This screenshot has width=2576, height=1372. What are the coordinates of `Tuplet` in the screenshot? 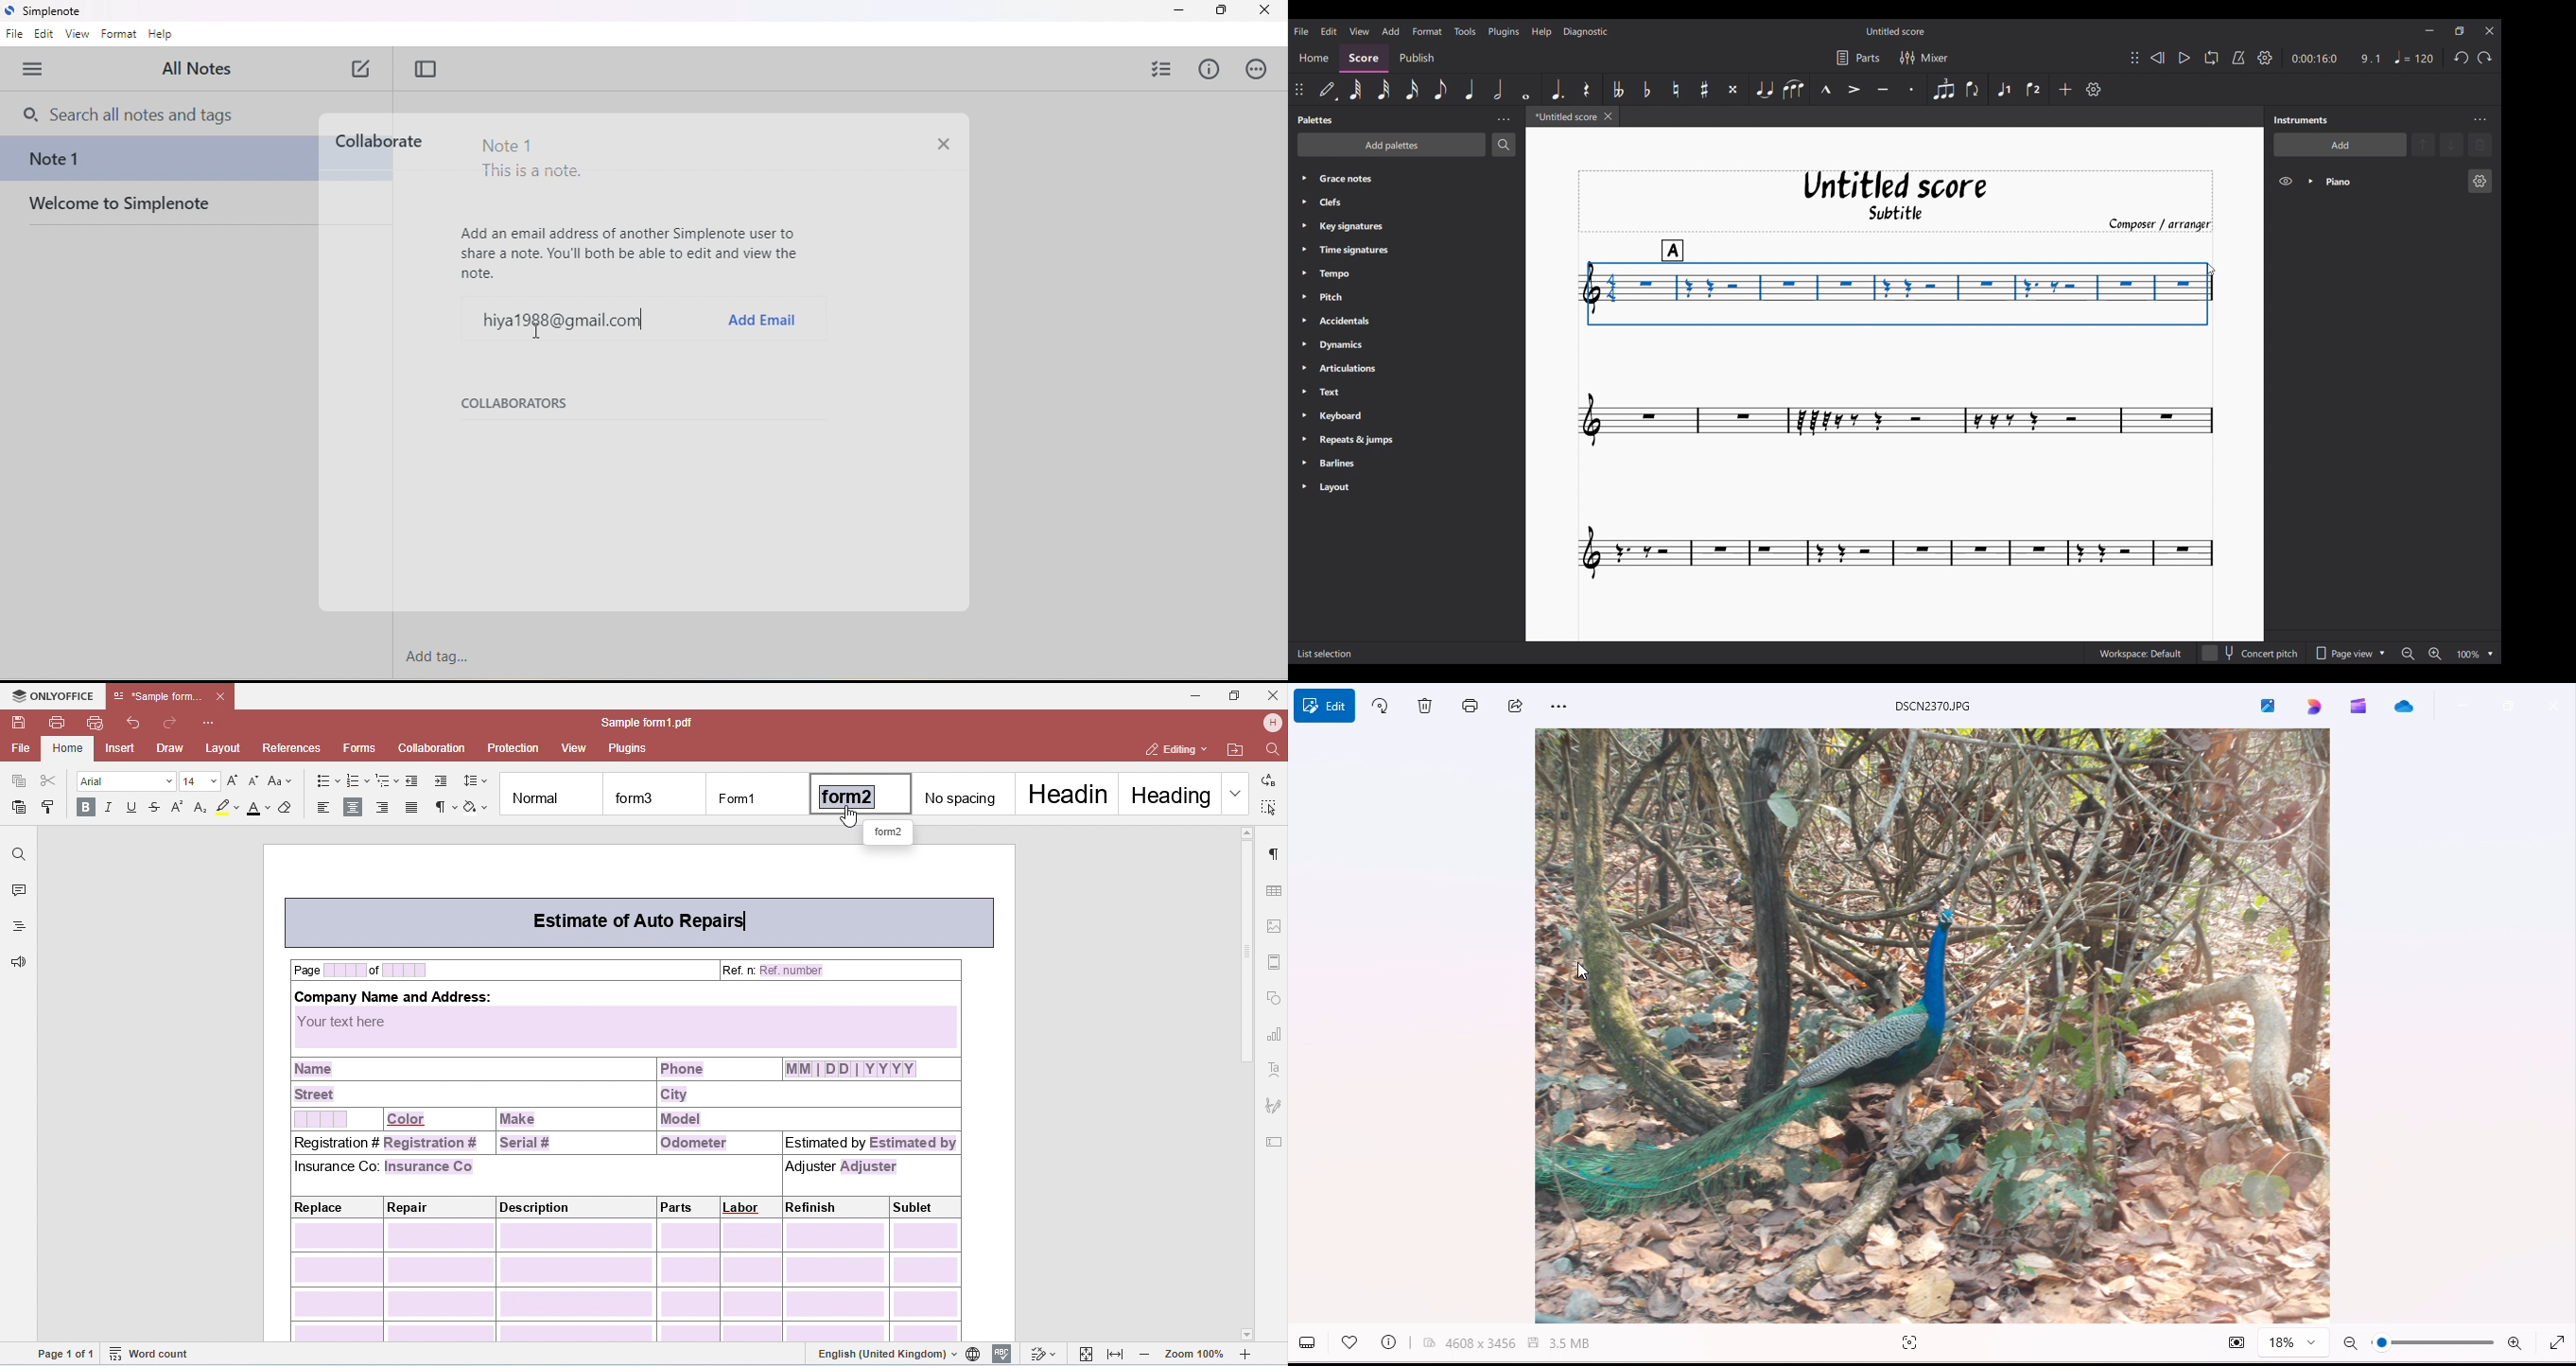 It's located at (1944, 90).